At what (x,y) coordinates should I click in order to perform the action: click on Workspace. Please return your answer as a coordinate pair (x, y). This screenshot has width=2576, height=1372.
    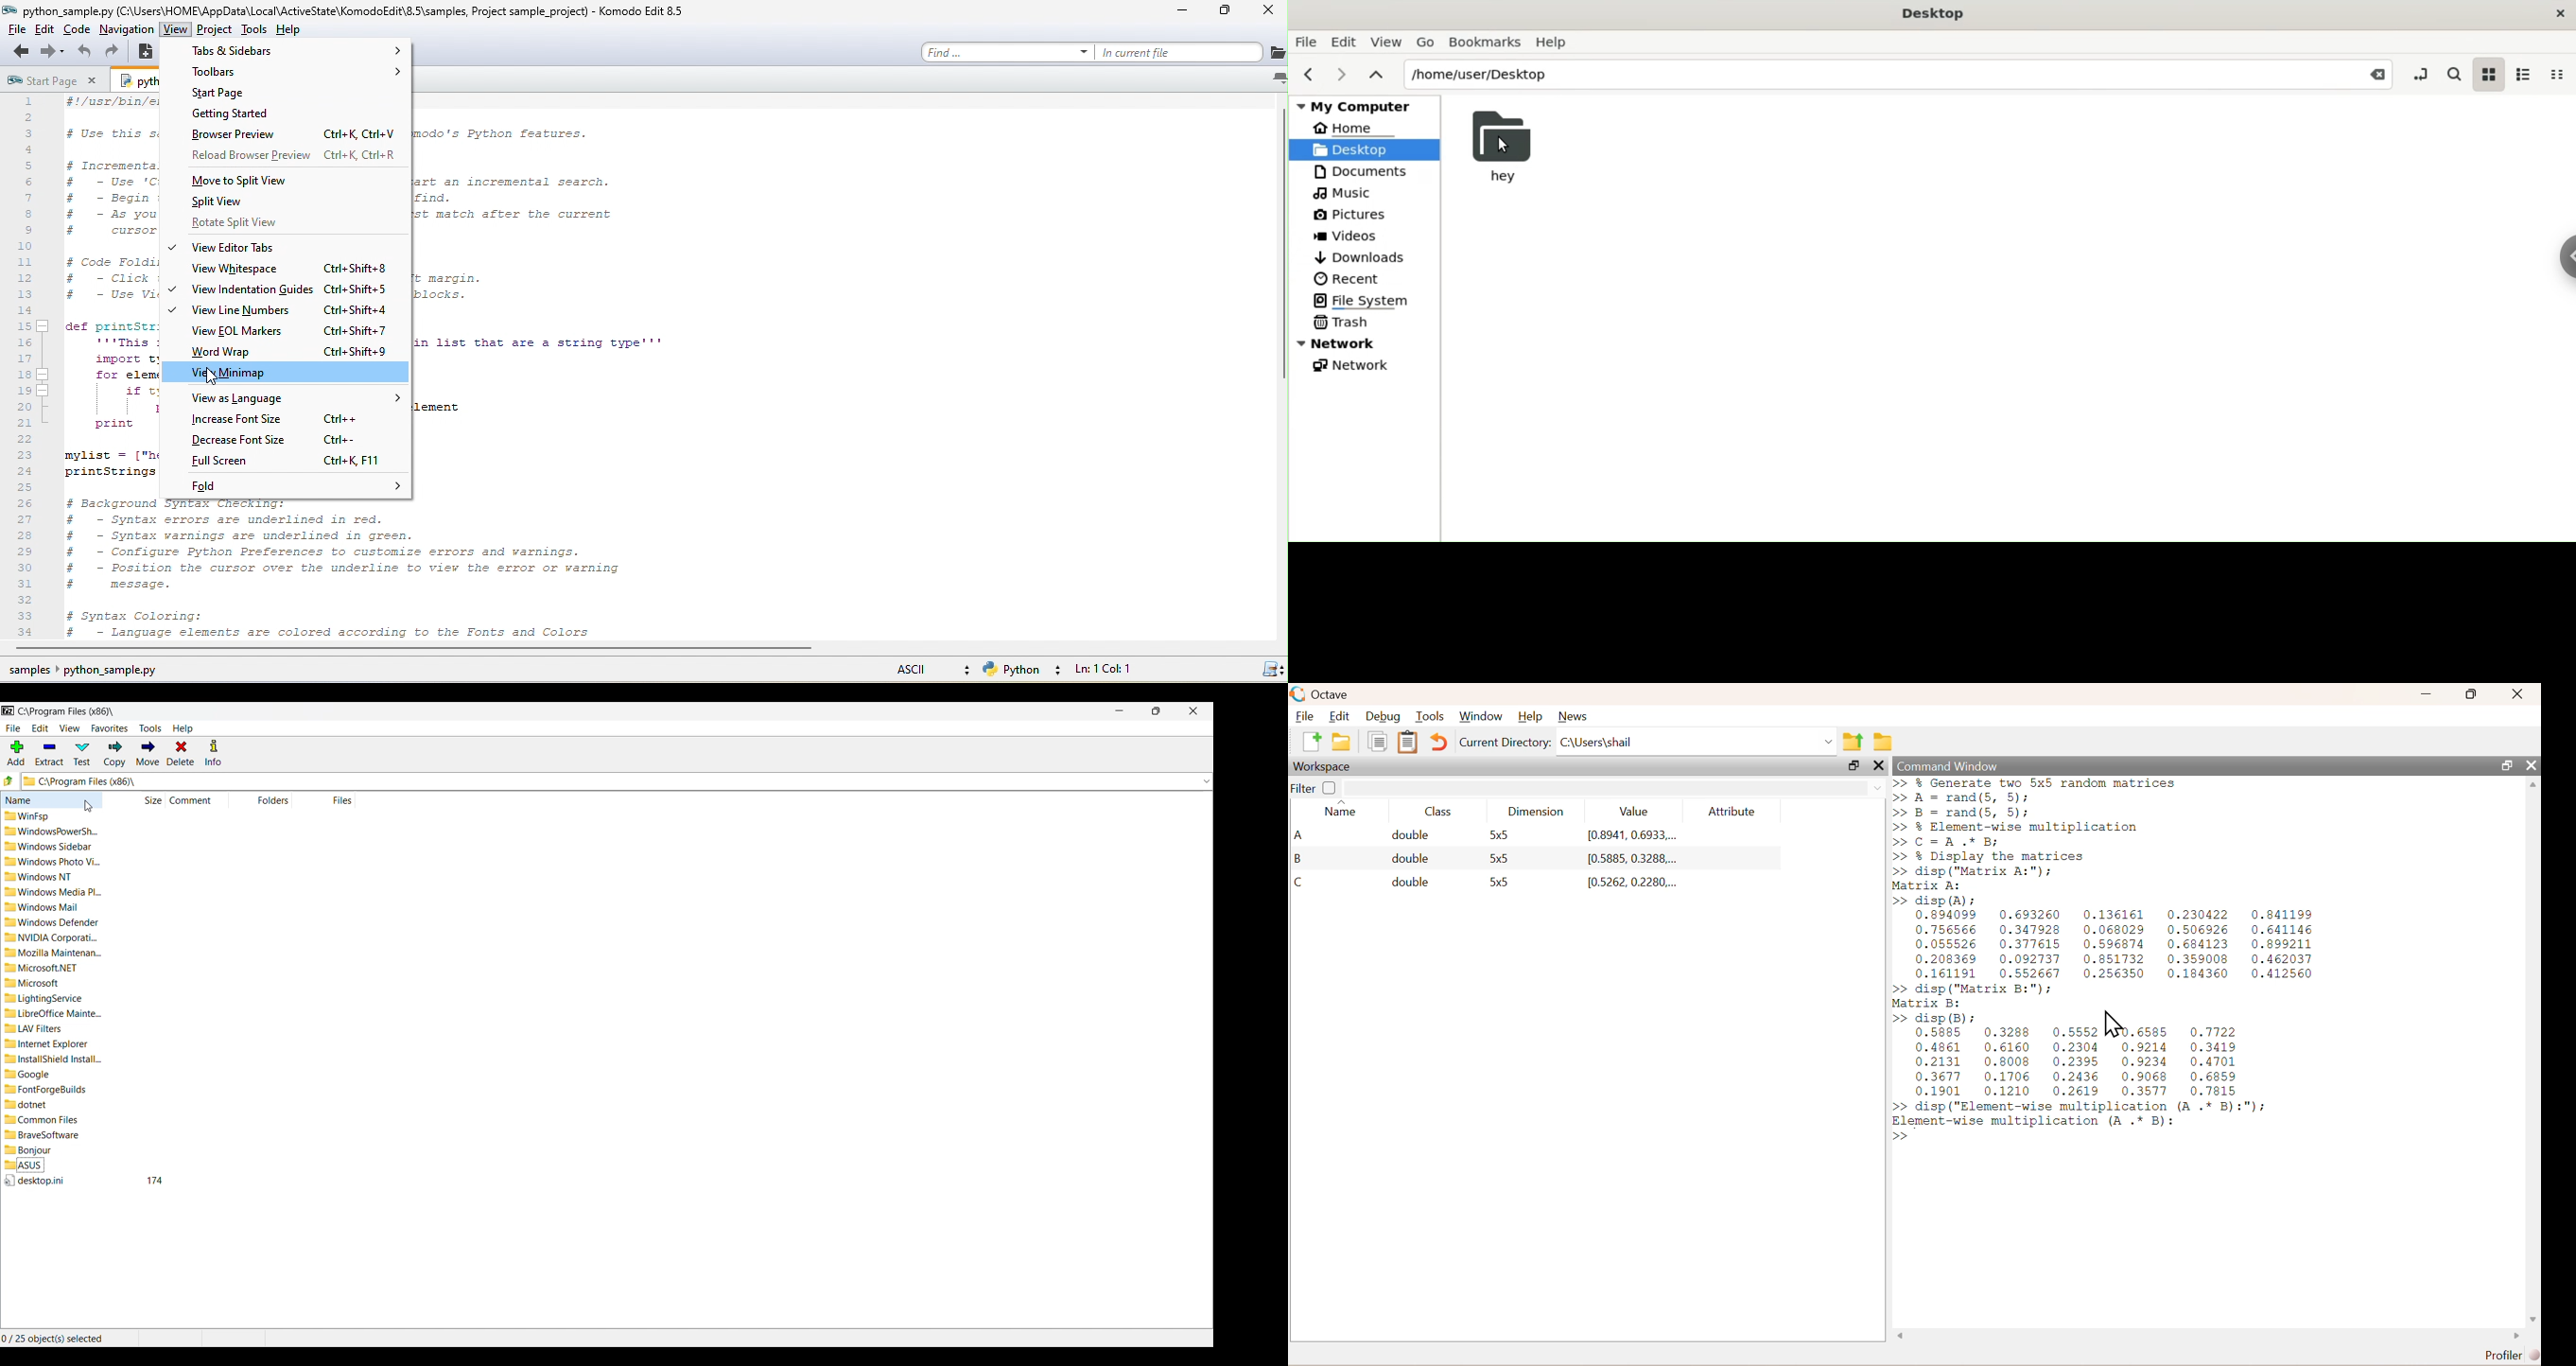
    Looking at the image, I should click on (1323, 768).